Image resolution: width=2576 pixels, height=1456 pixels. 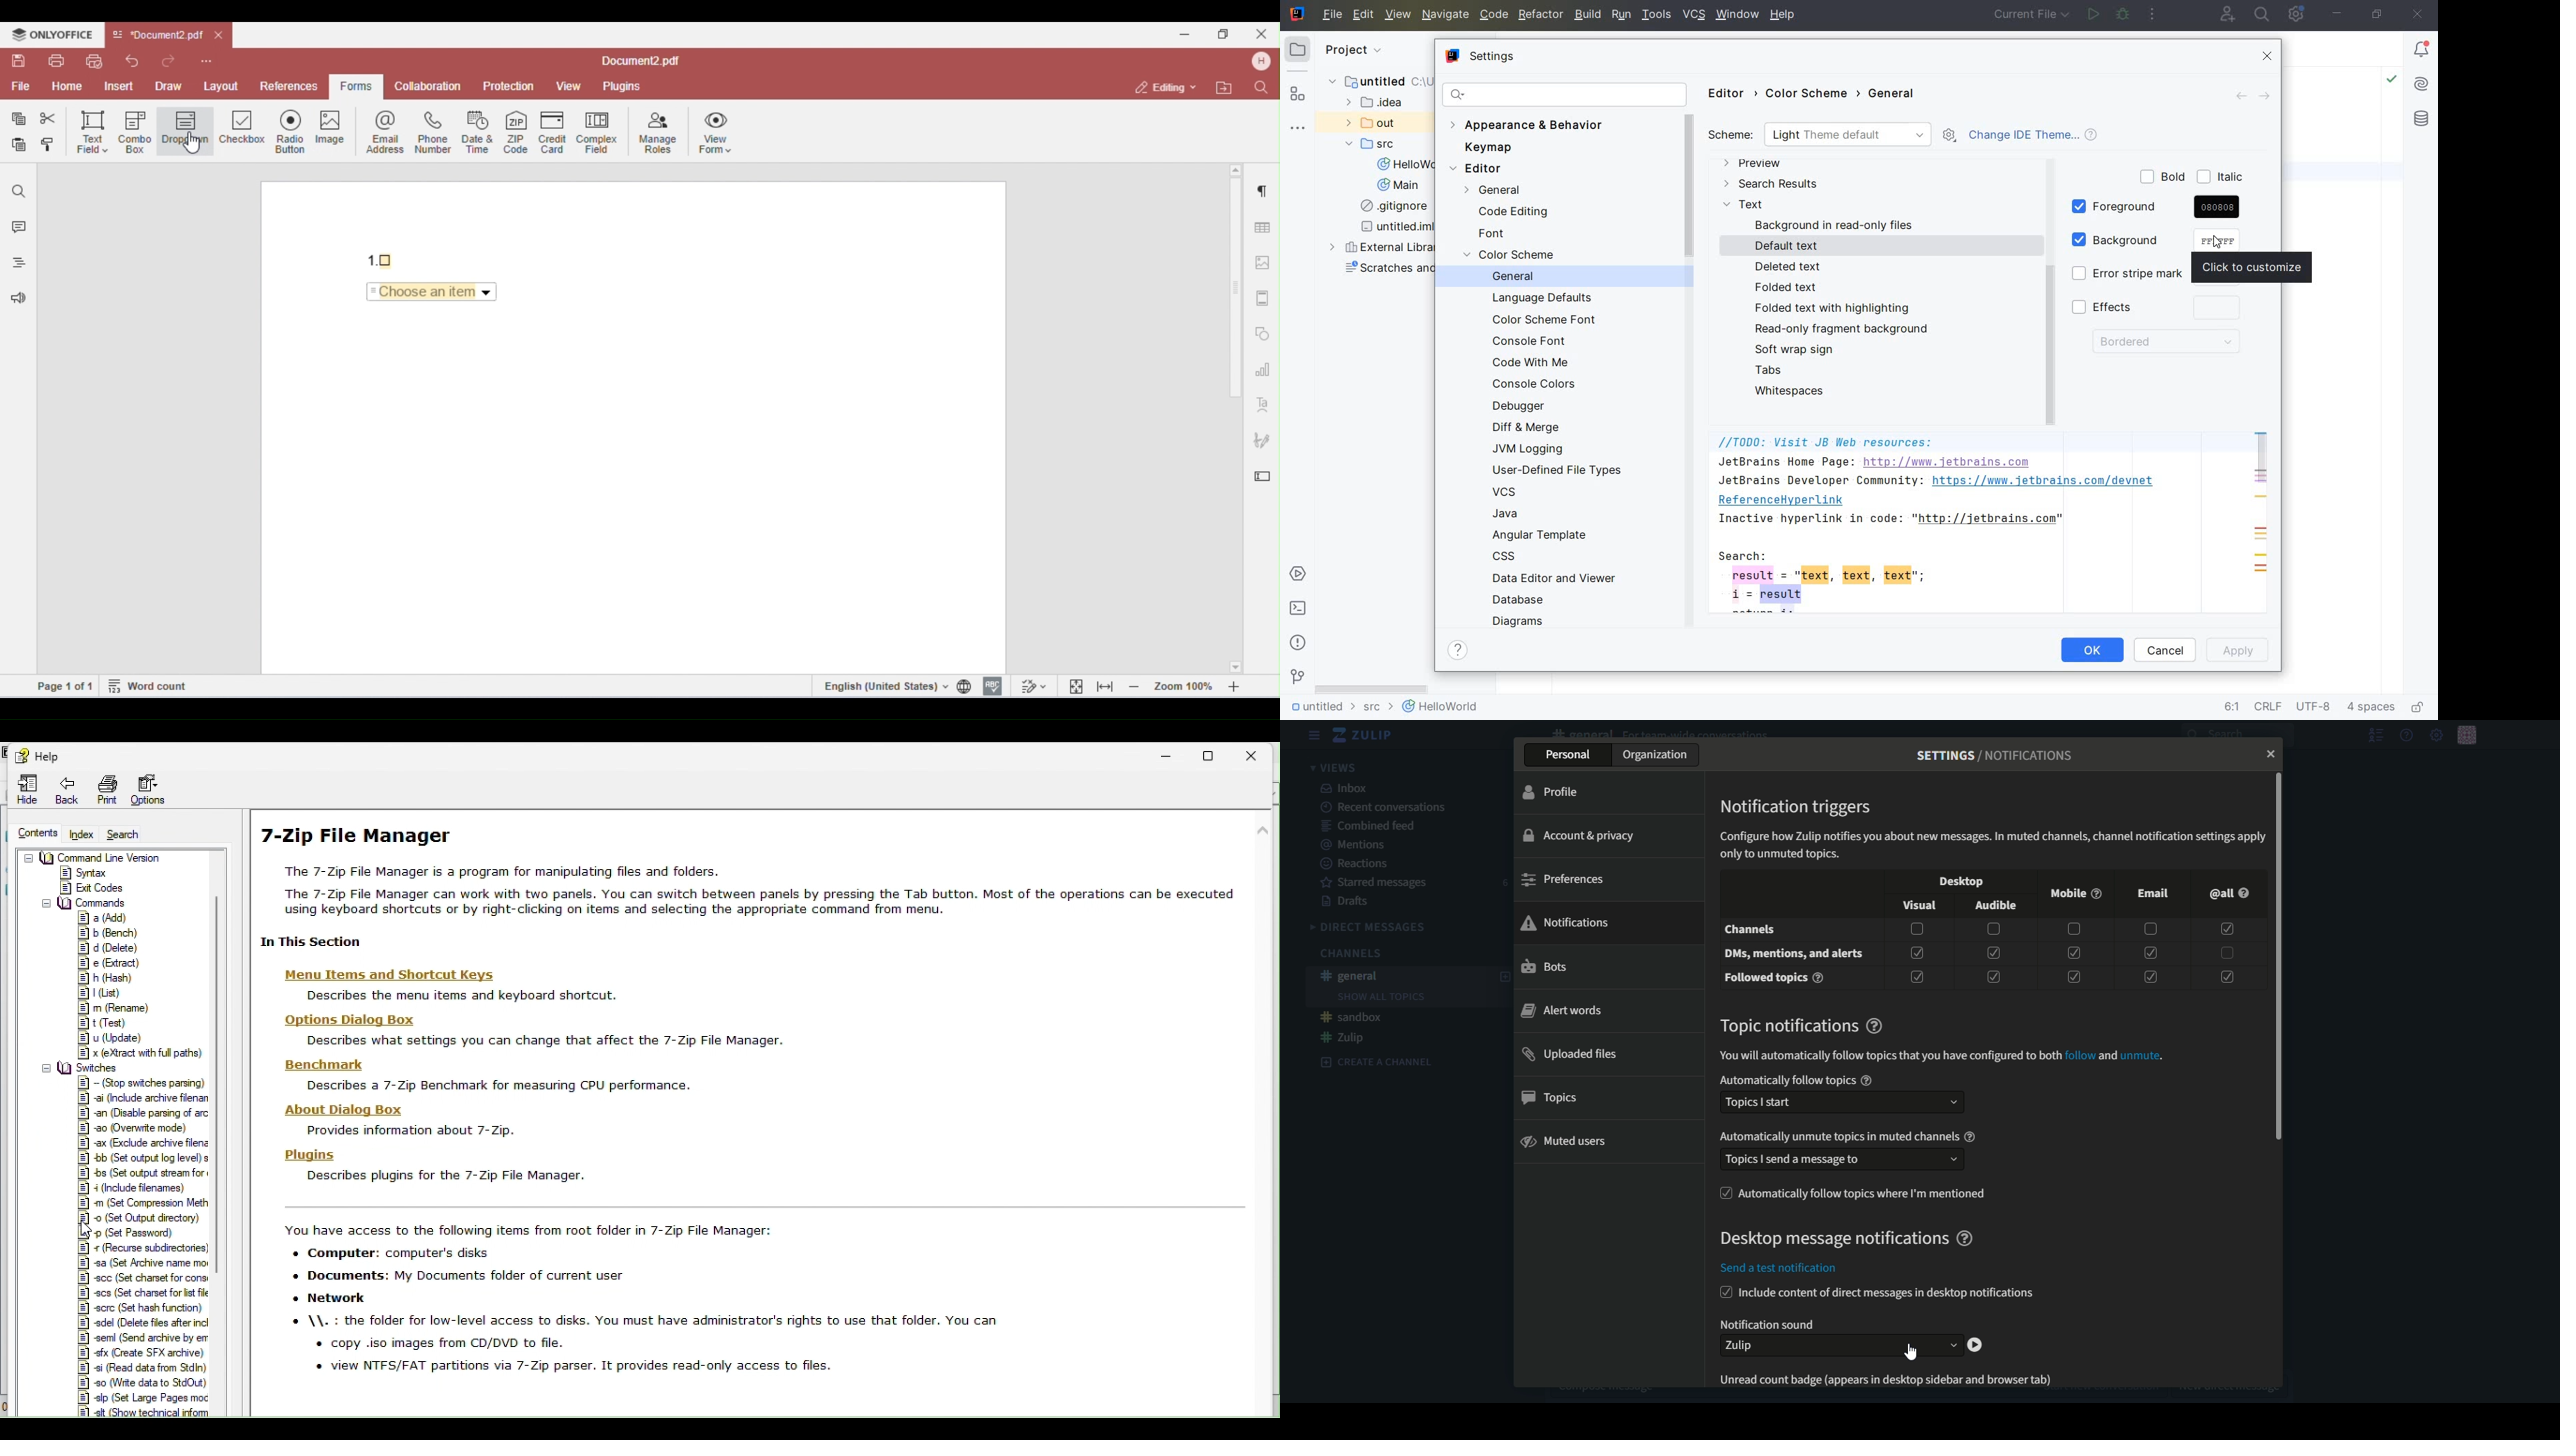 I want to click on DATABASE, so click(x=1523, y=600).